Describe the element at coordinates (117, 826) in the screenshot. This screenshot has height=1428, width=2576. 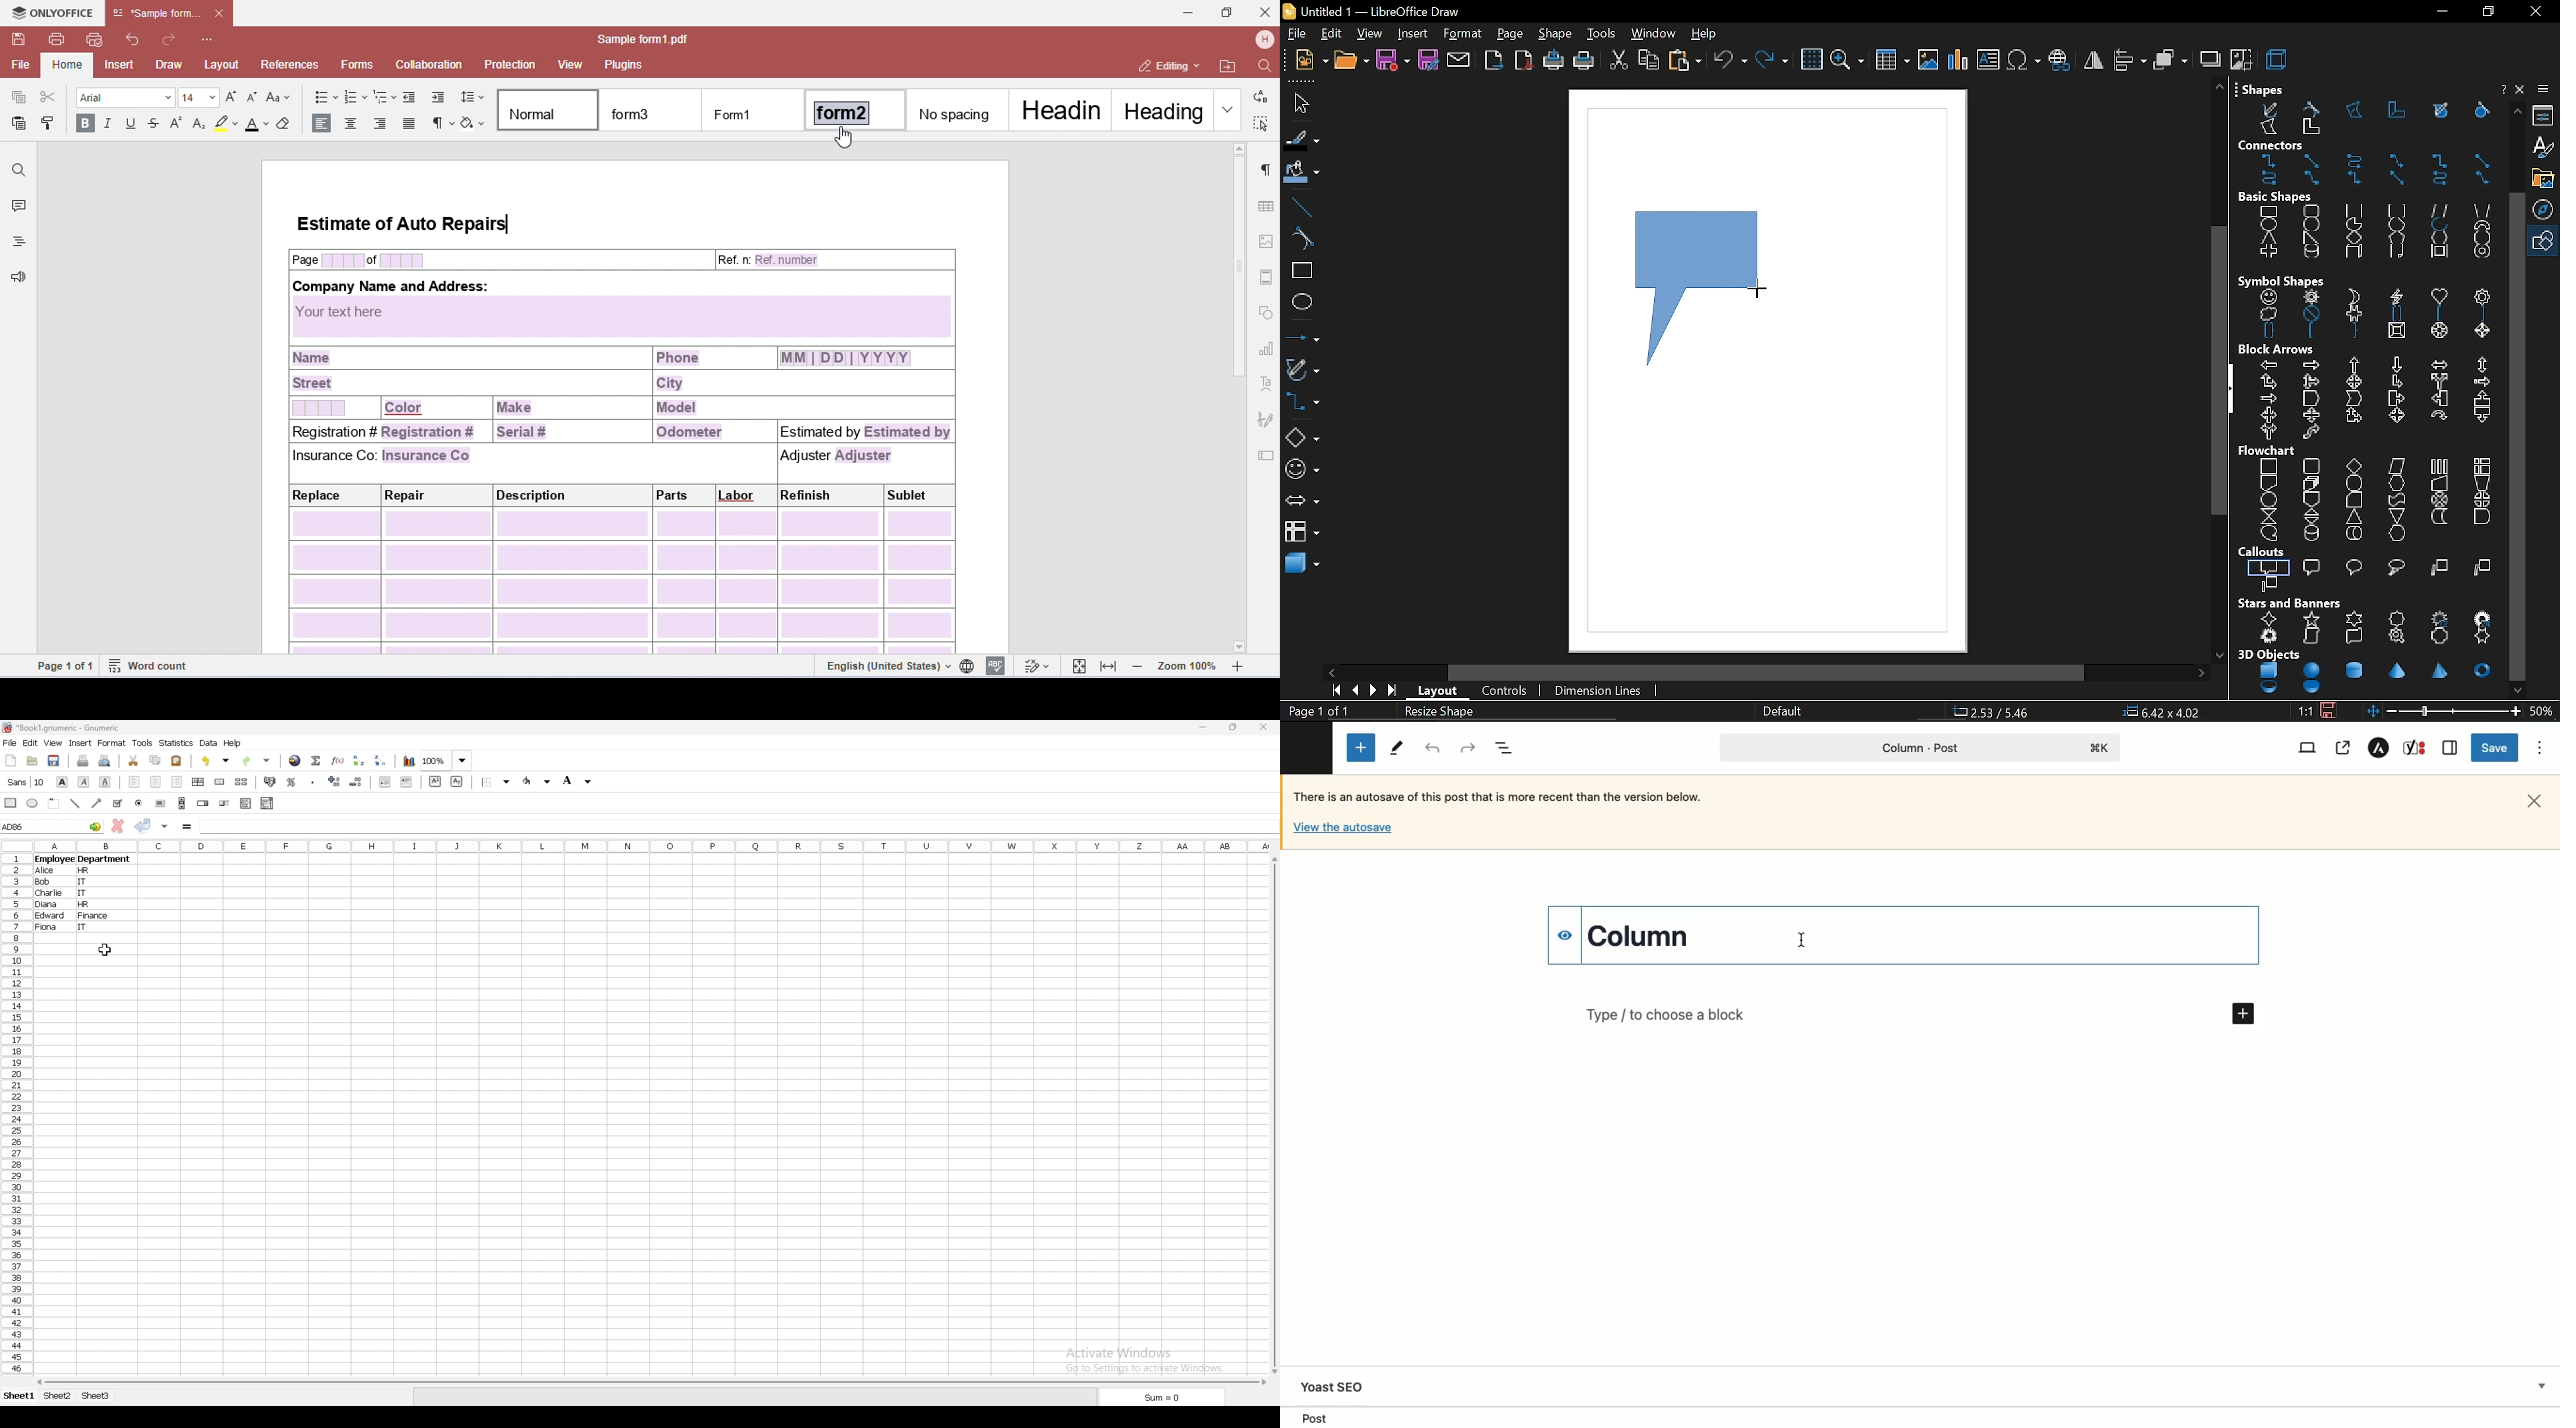
I see `cancel changes` at that location.